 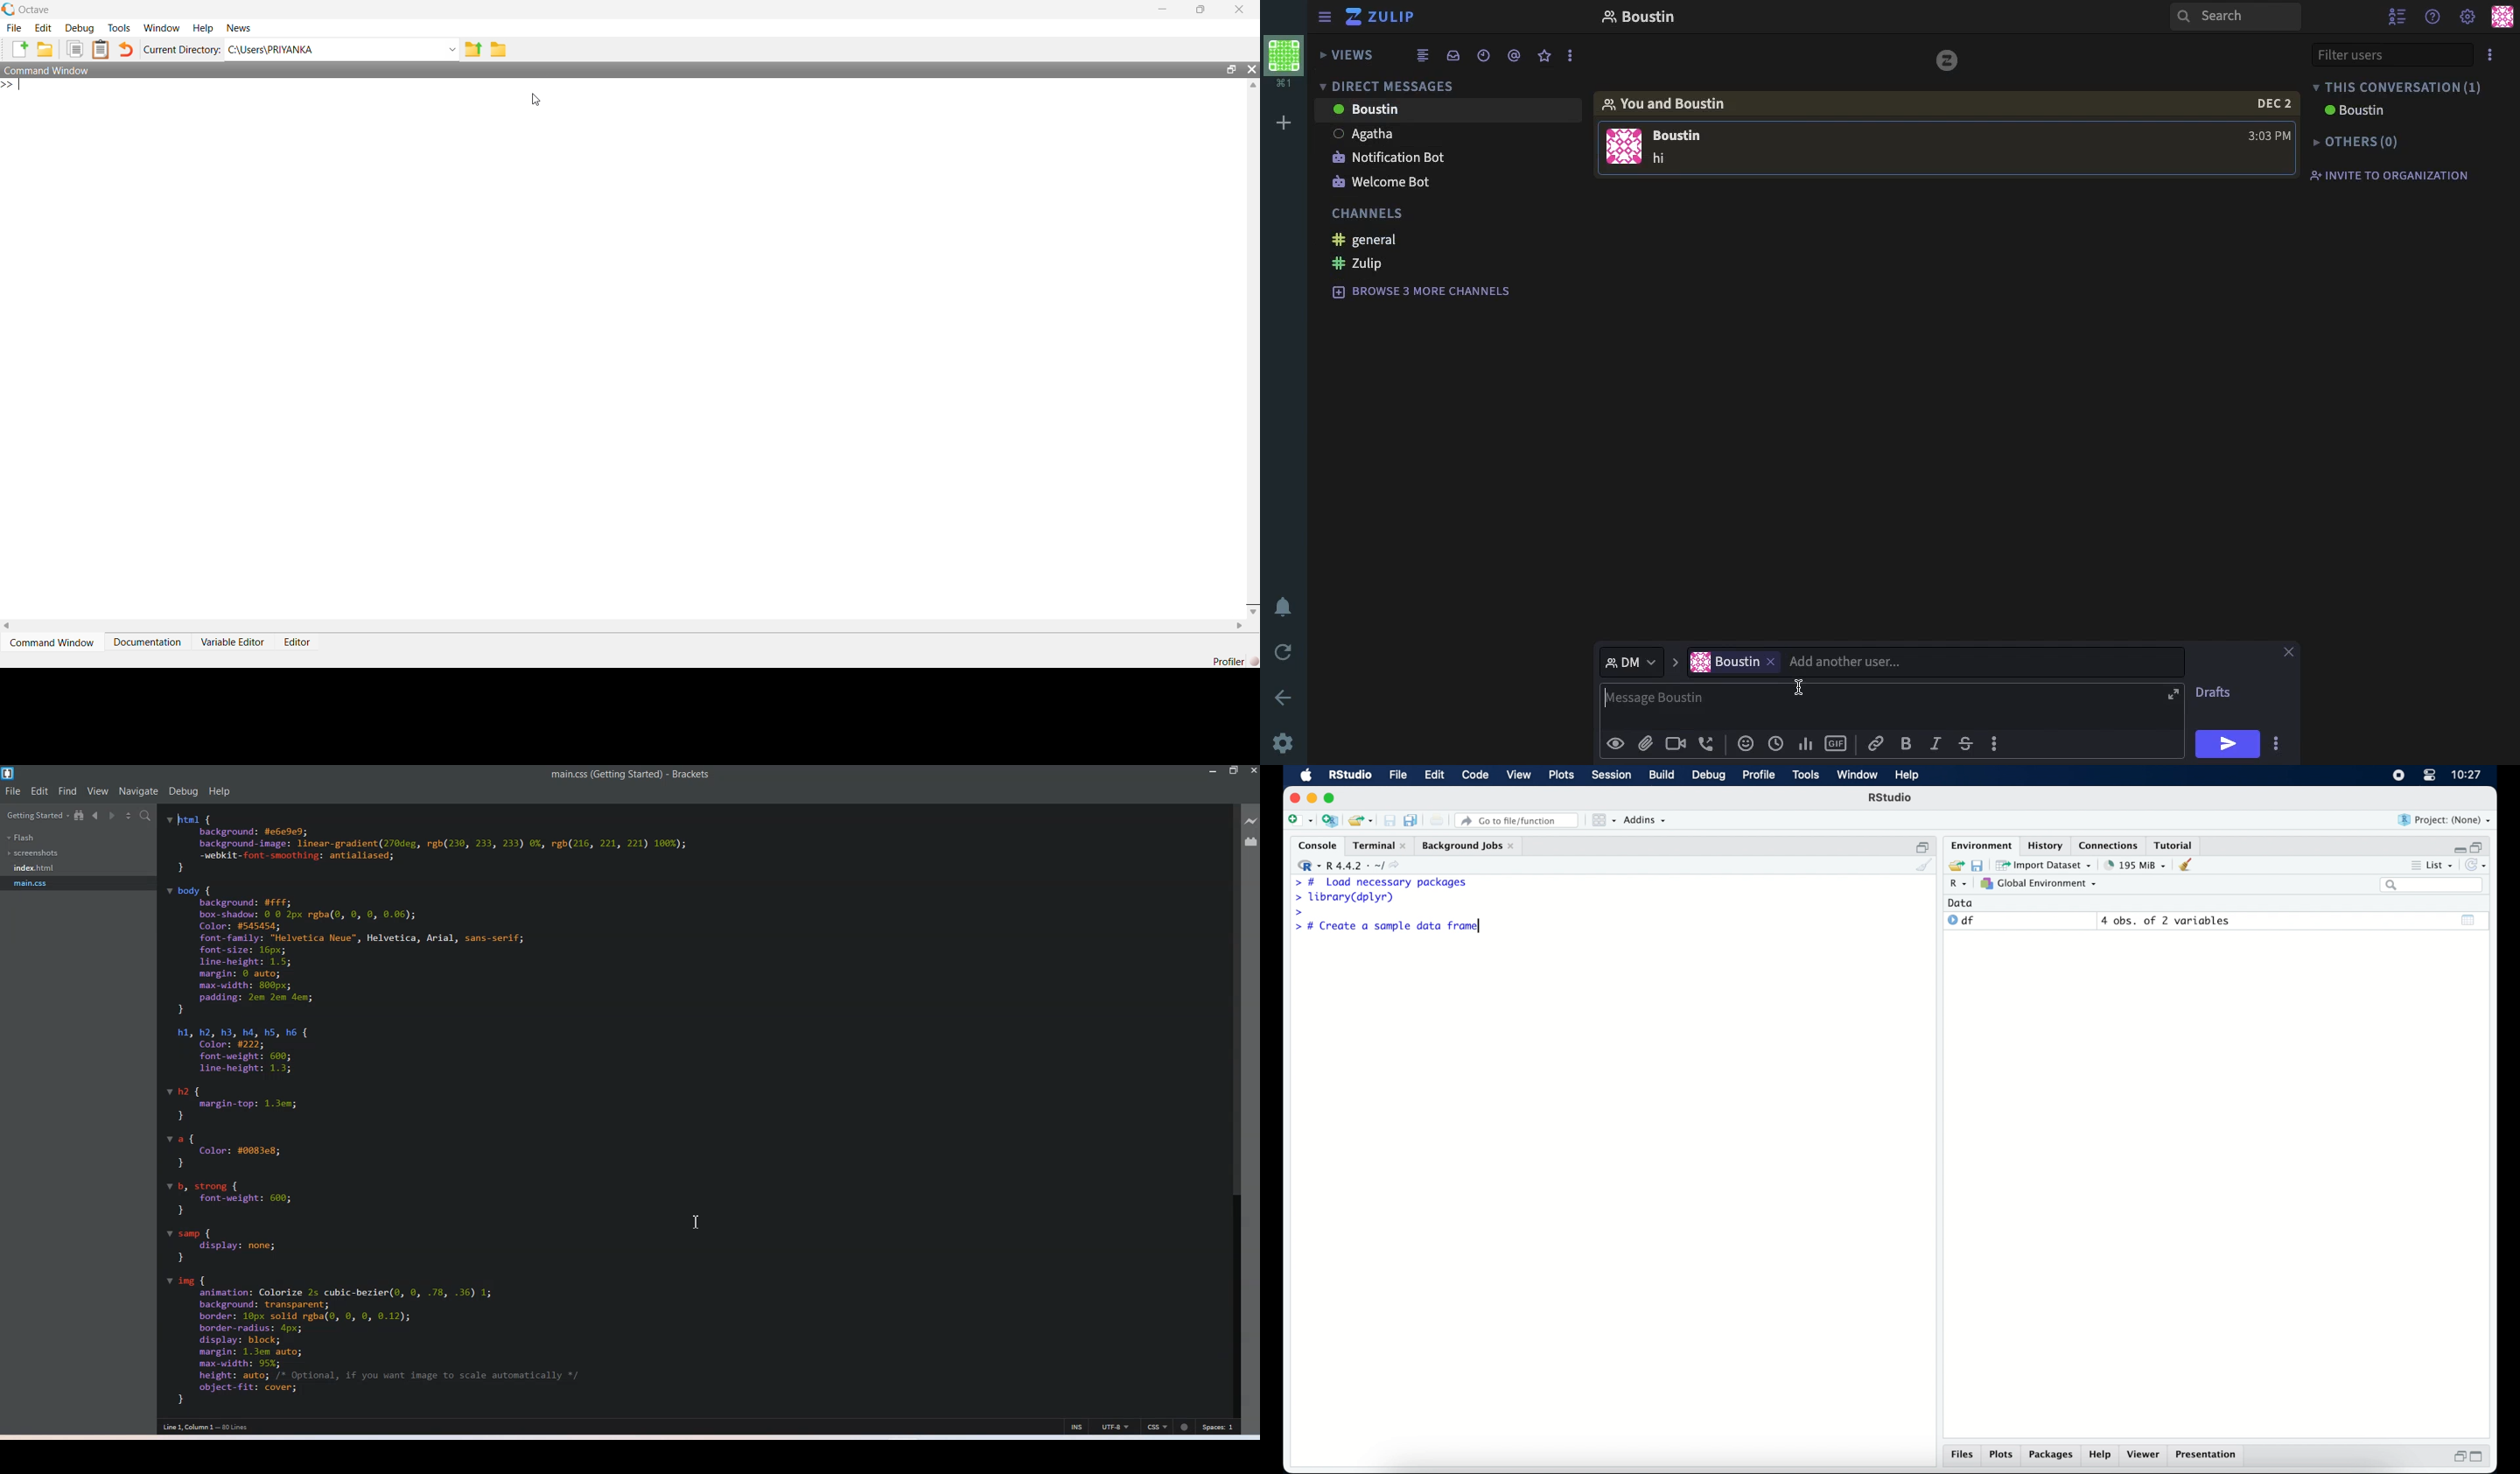 I want to click on connections, so click(x=2110, y=844).